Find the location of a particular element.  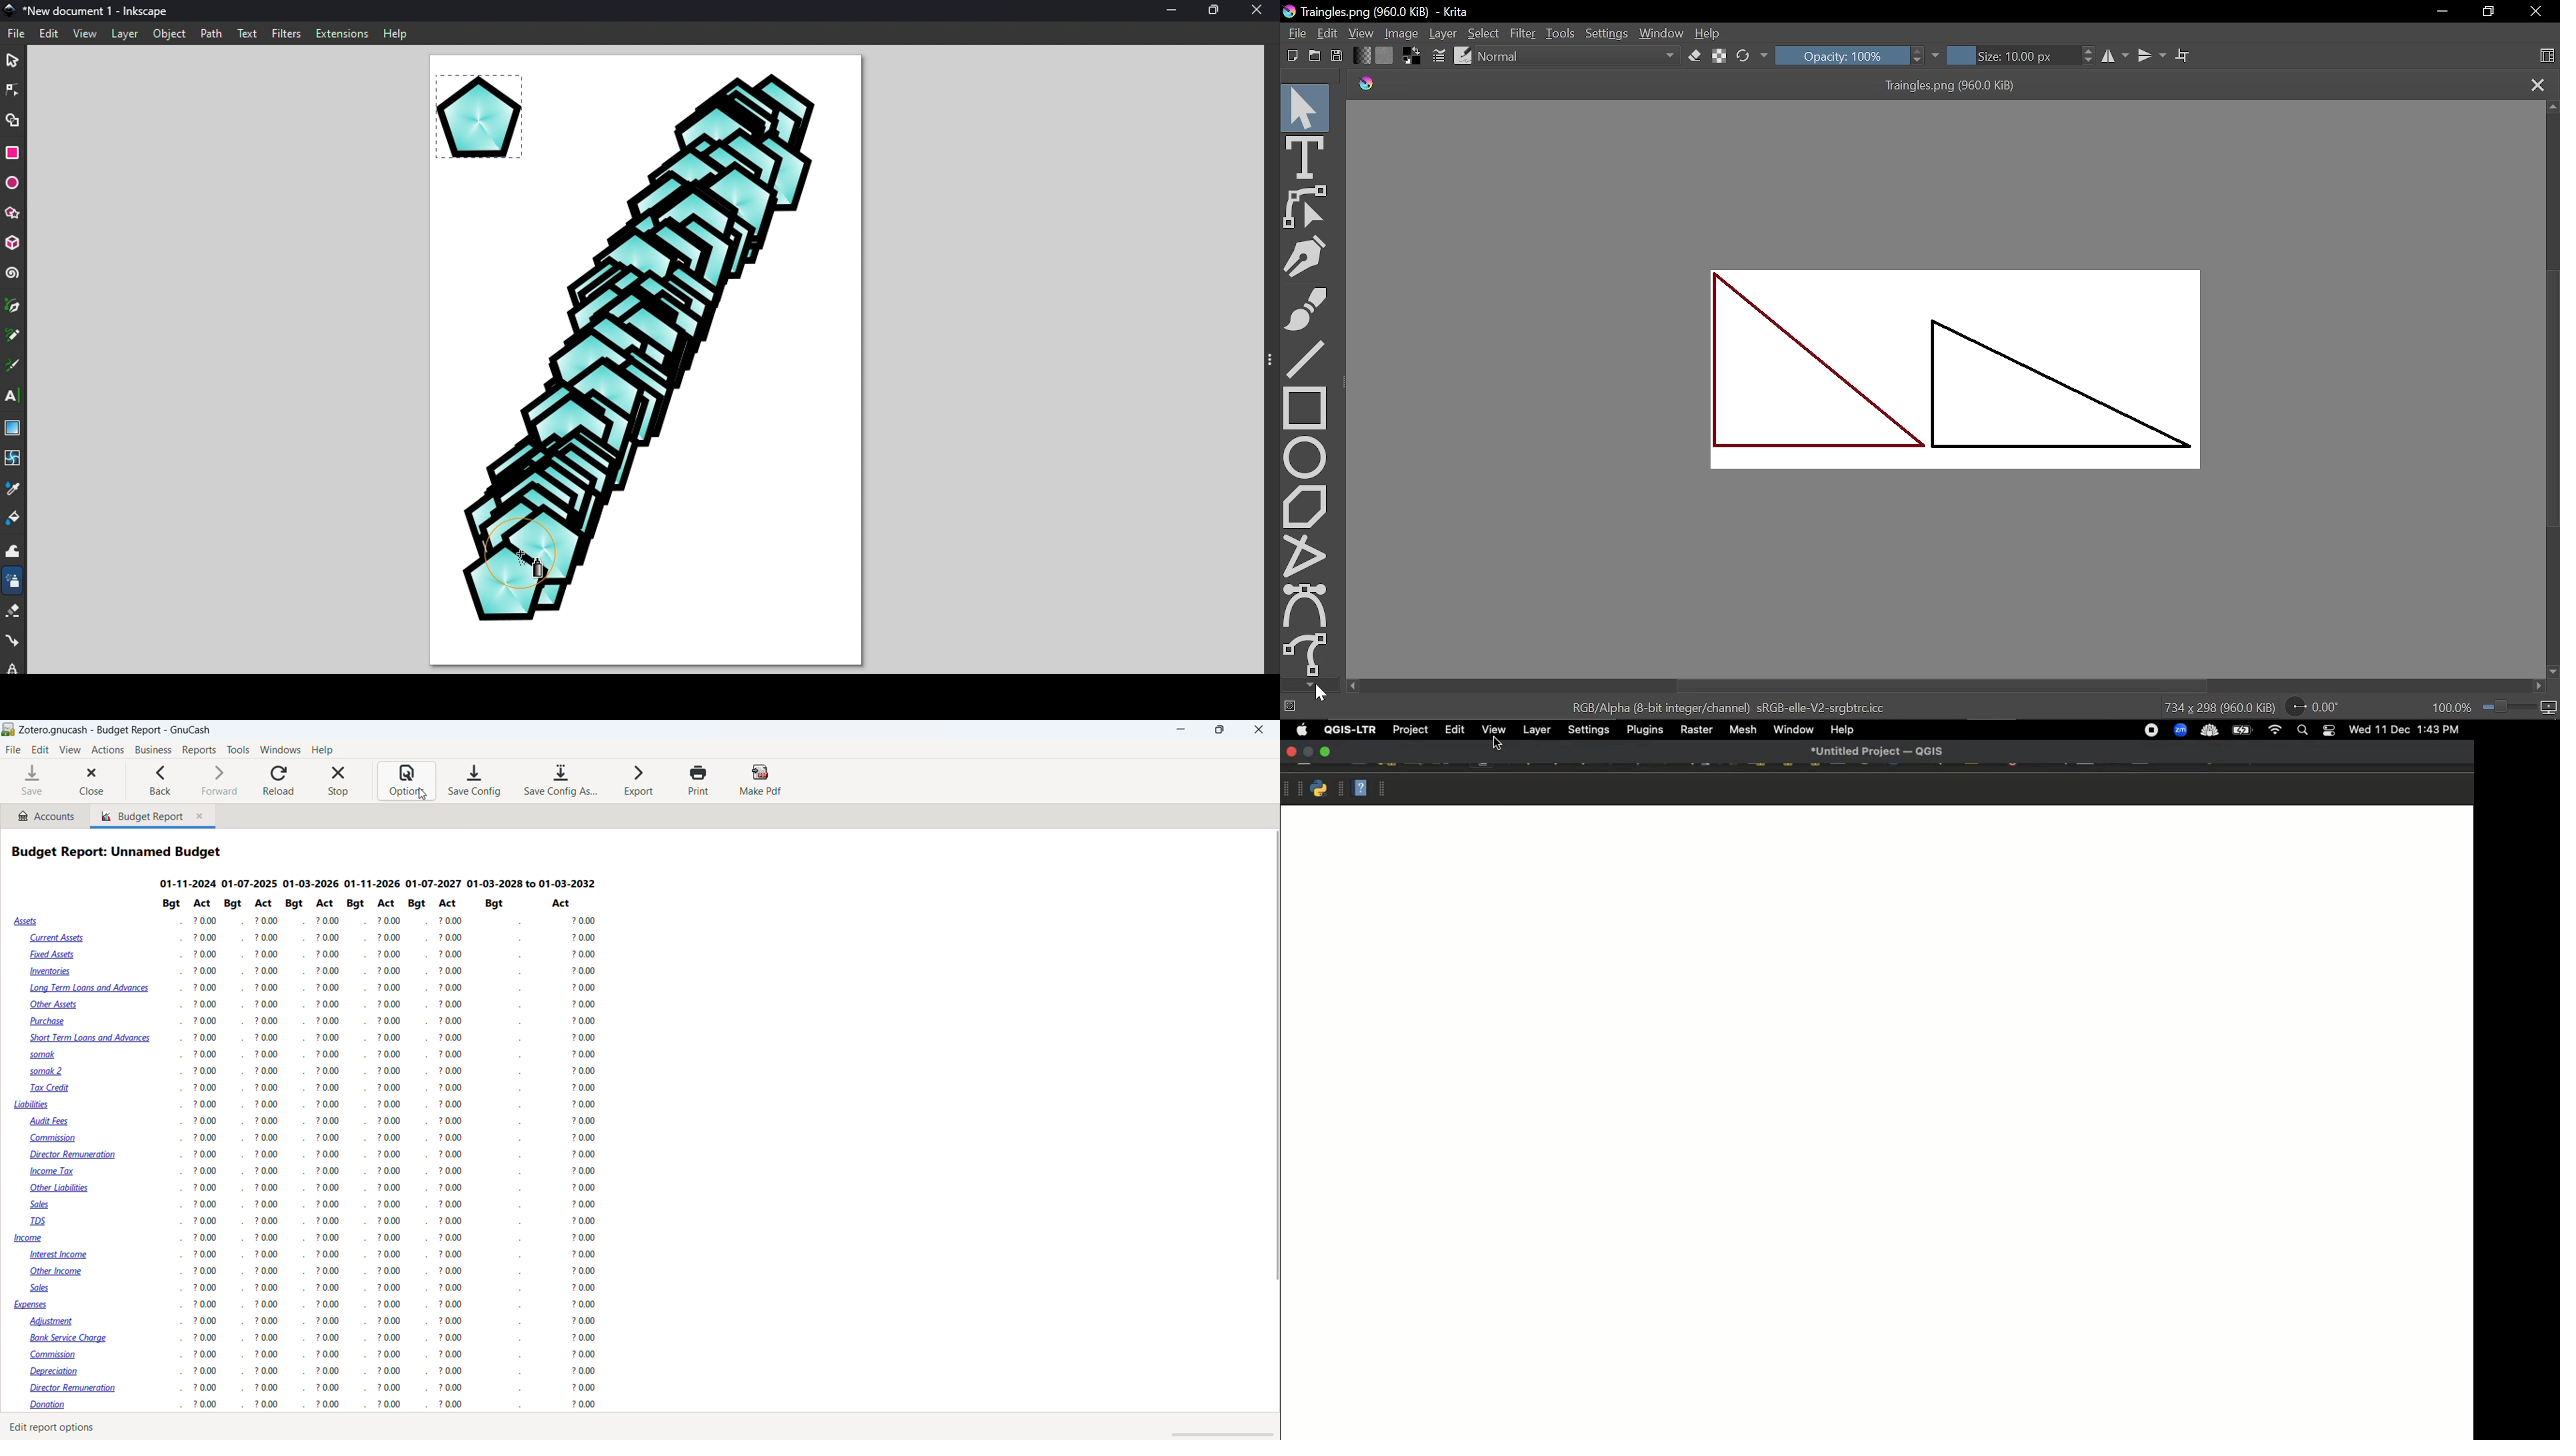

stop is located at coordinates (339, 781).